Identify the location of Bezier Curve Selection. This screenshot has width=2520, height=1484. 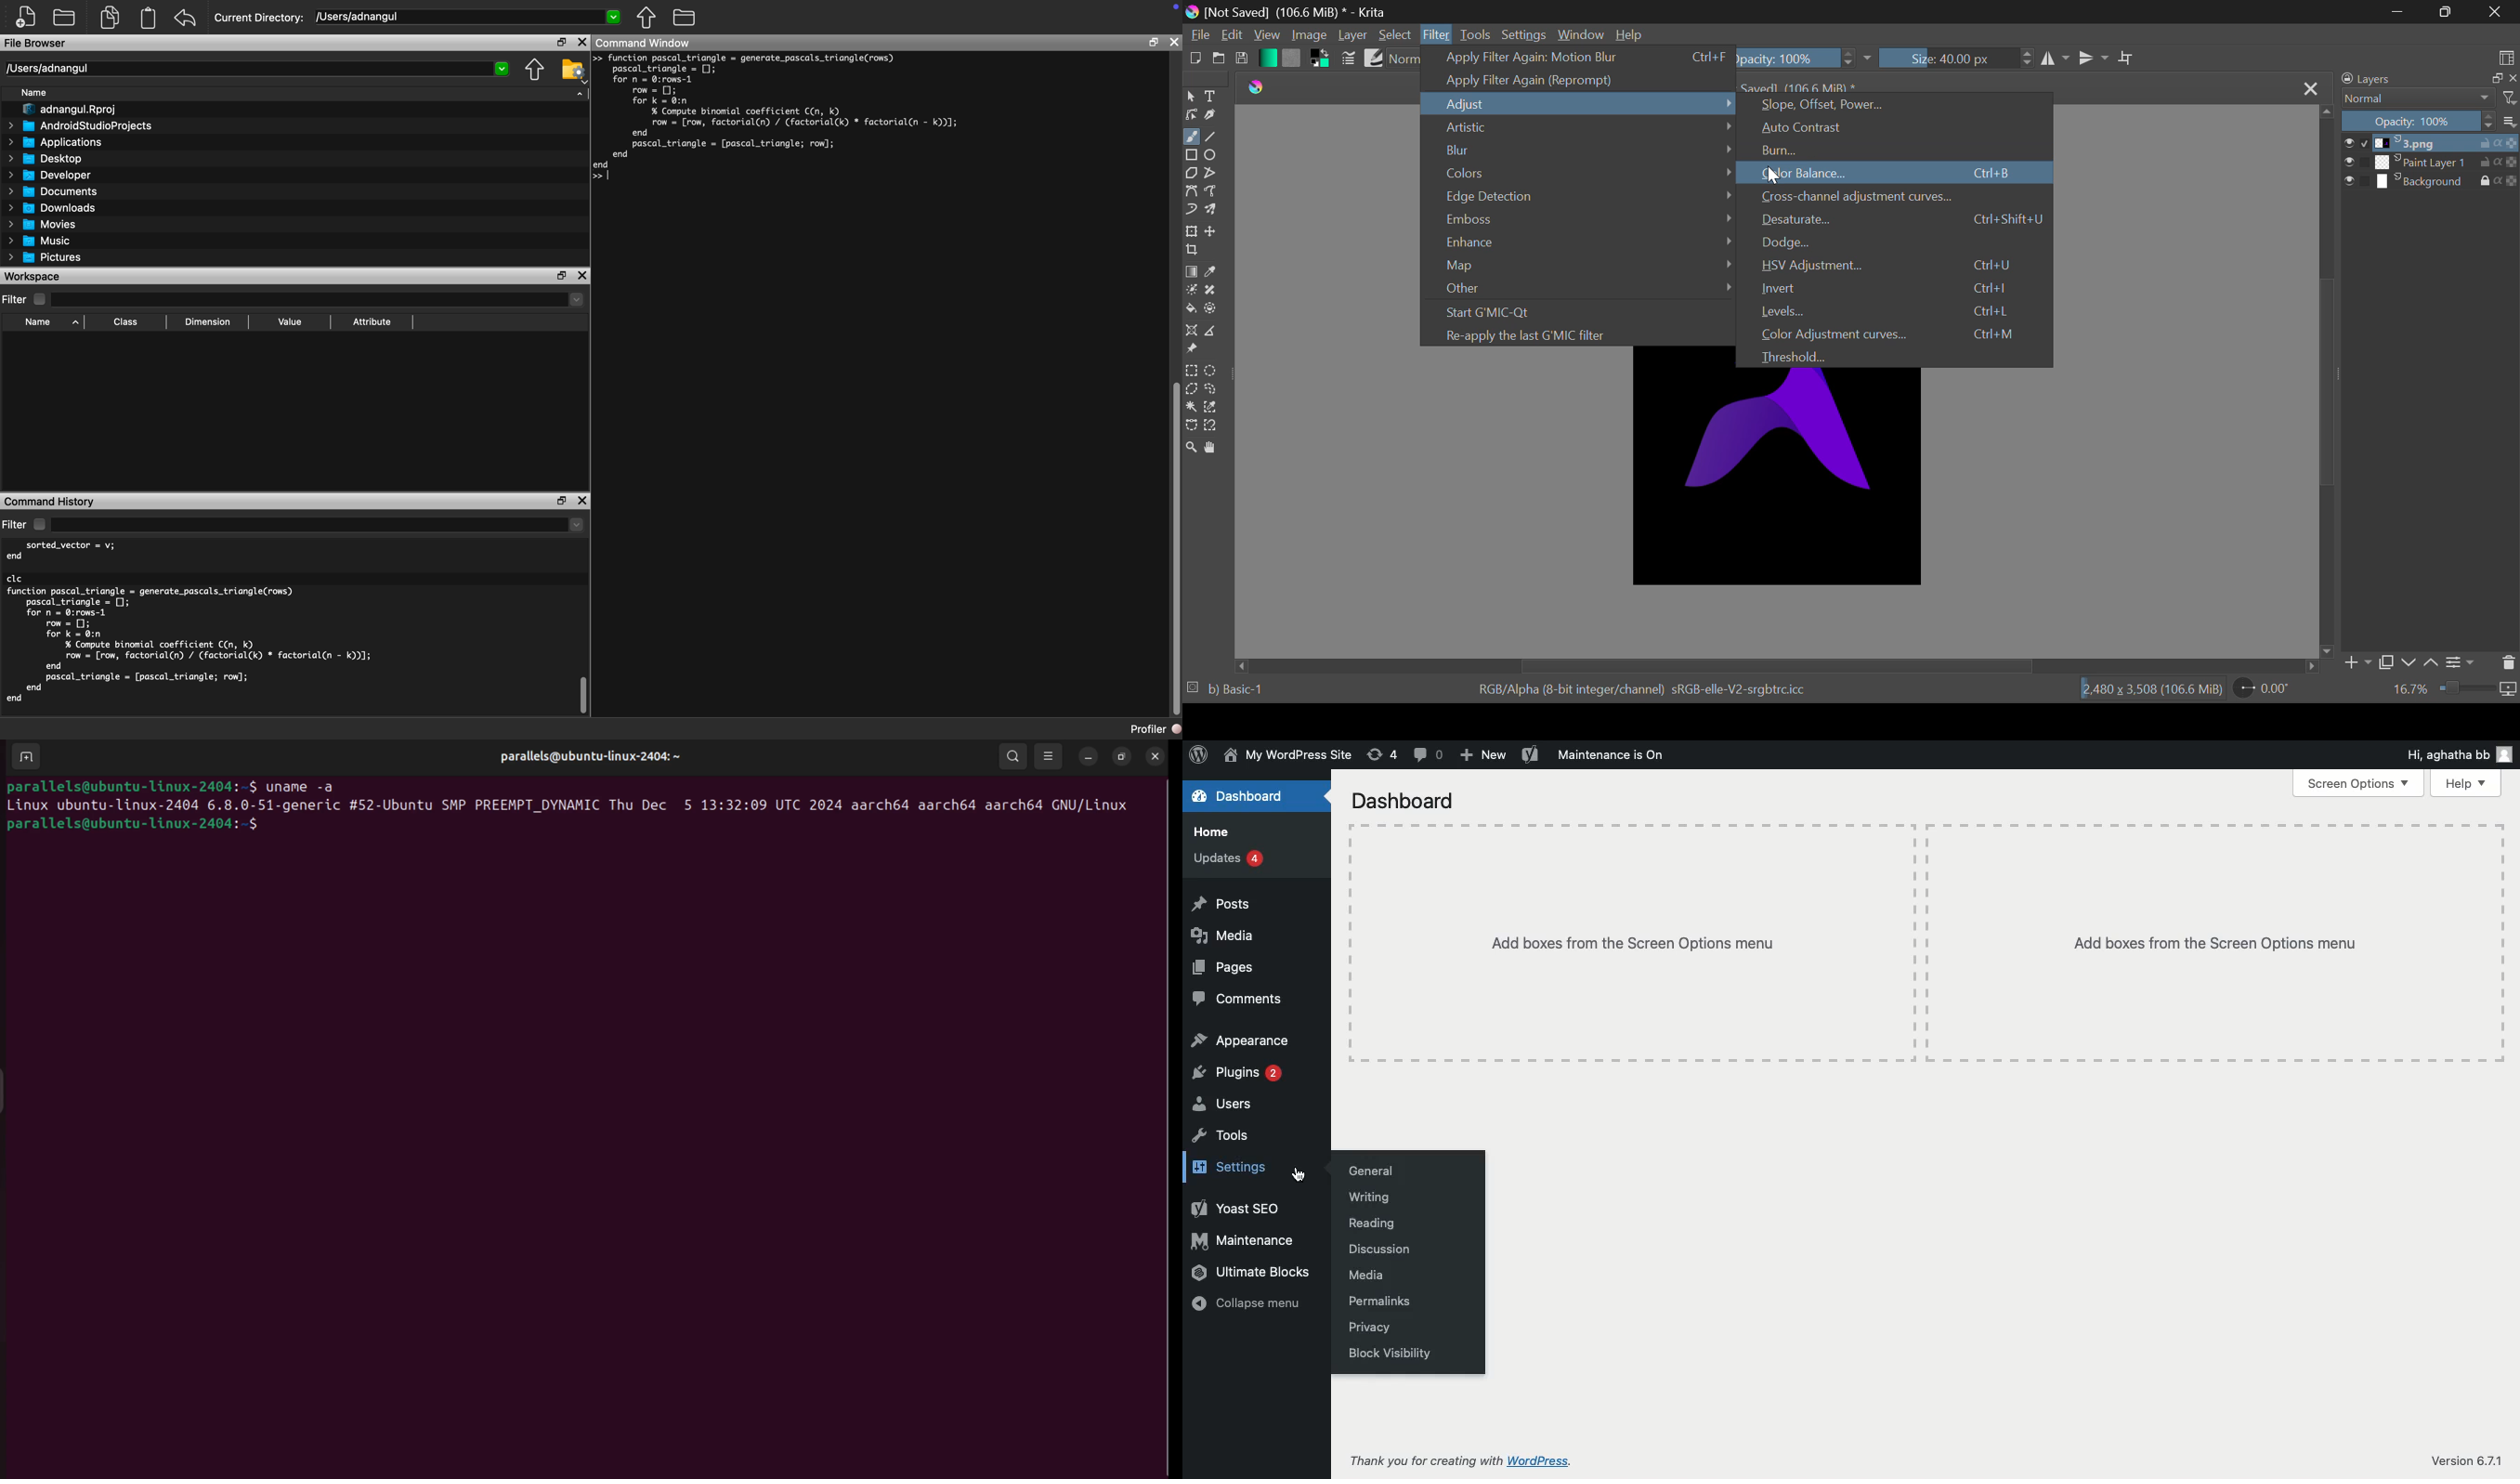
(1191, 425).